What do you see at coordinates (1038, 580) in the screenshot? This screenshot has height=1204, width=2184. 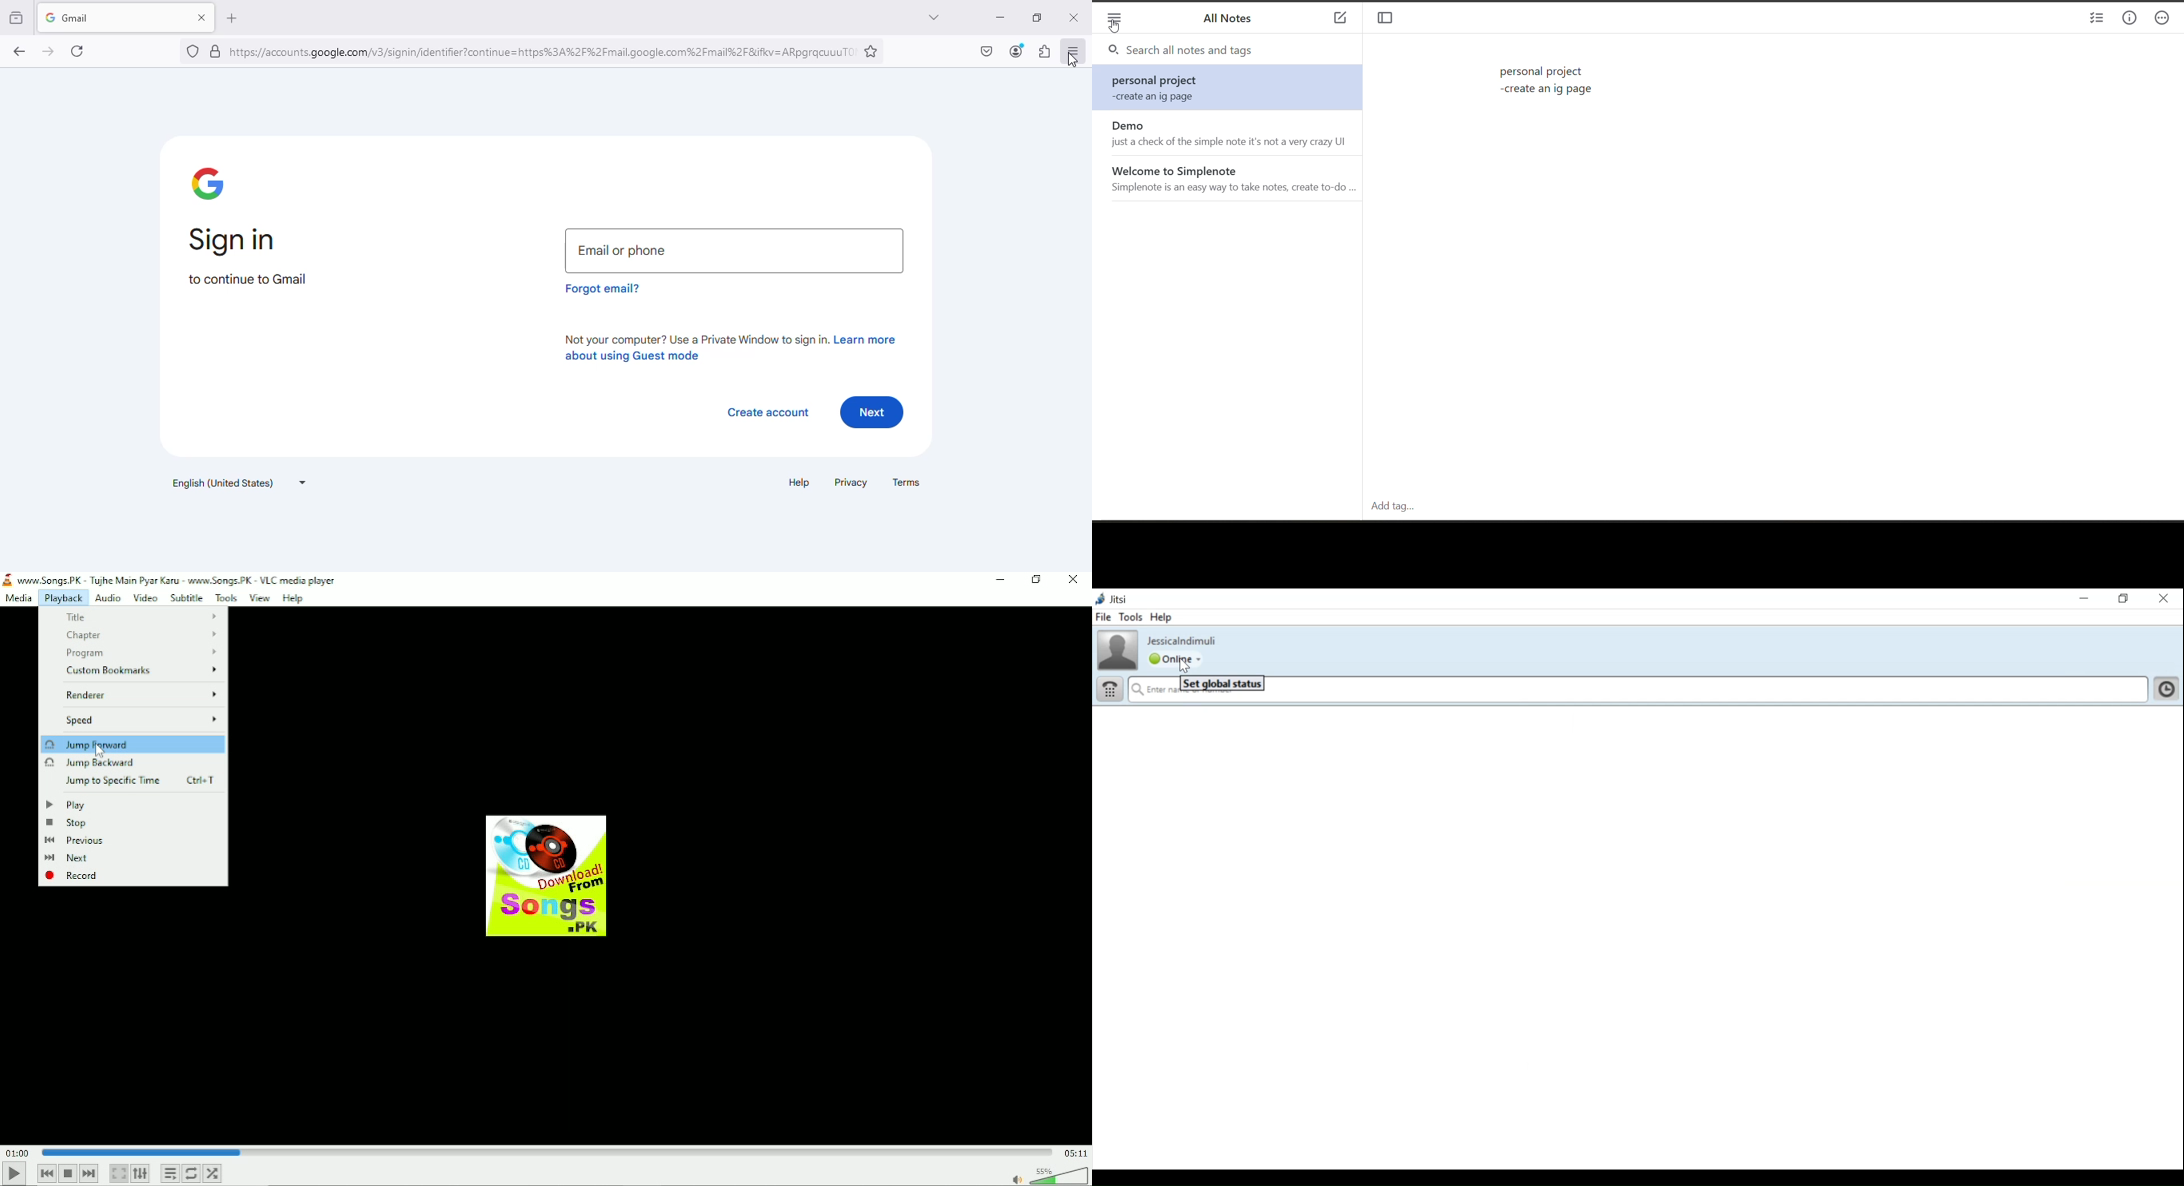 I see `Restore down` at bounding box center [1038, 580].